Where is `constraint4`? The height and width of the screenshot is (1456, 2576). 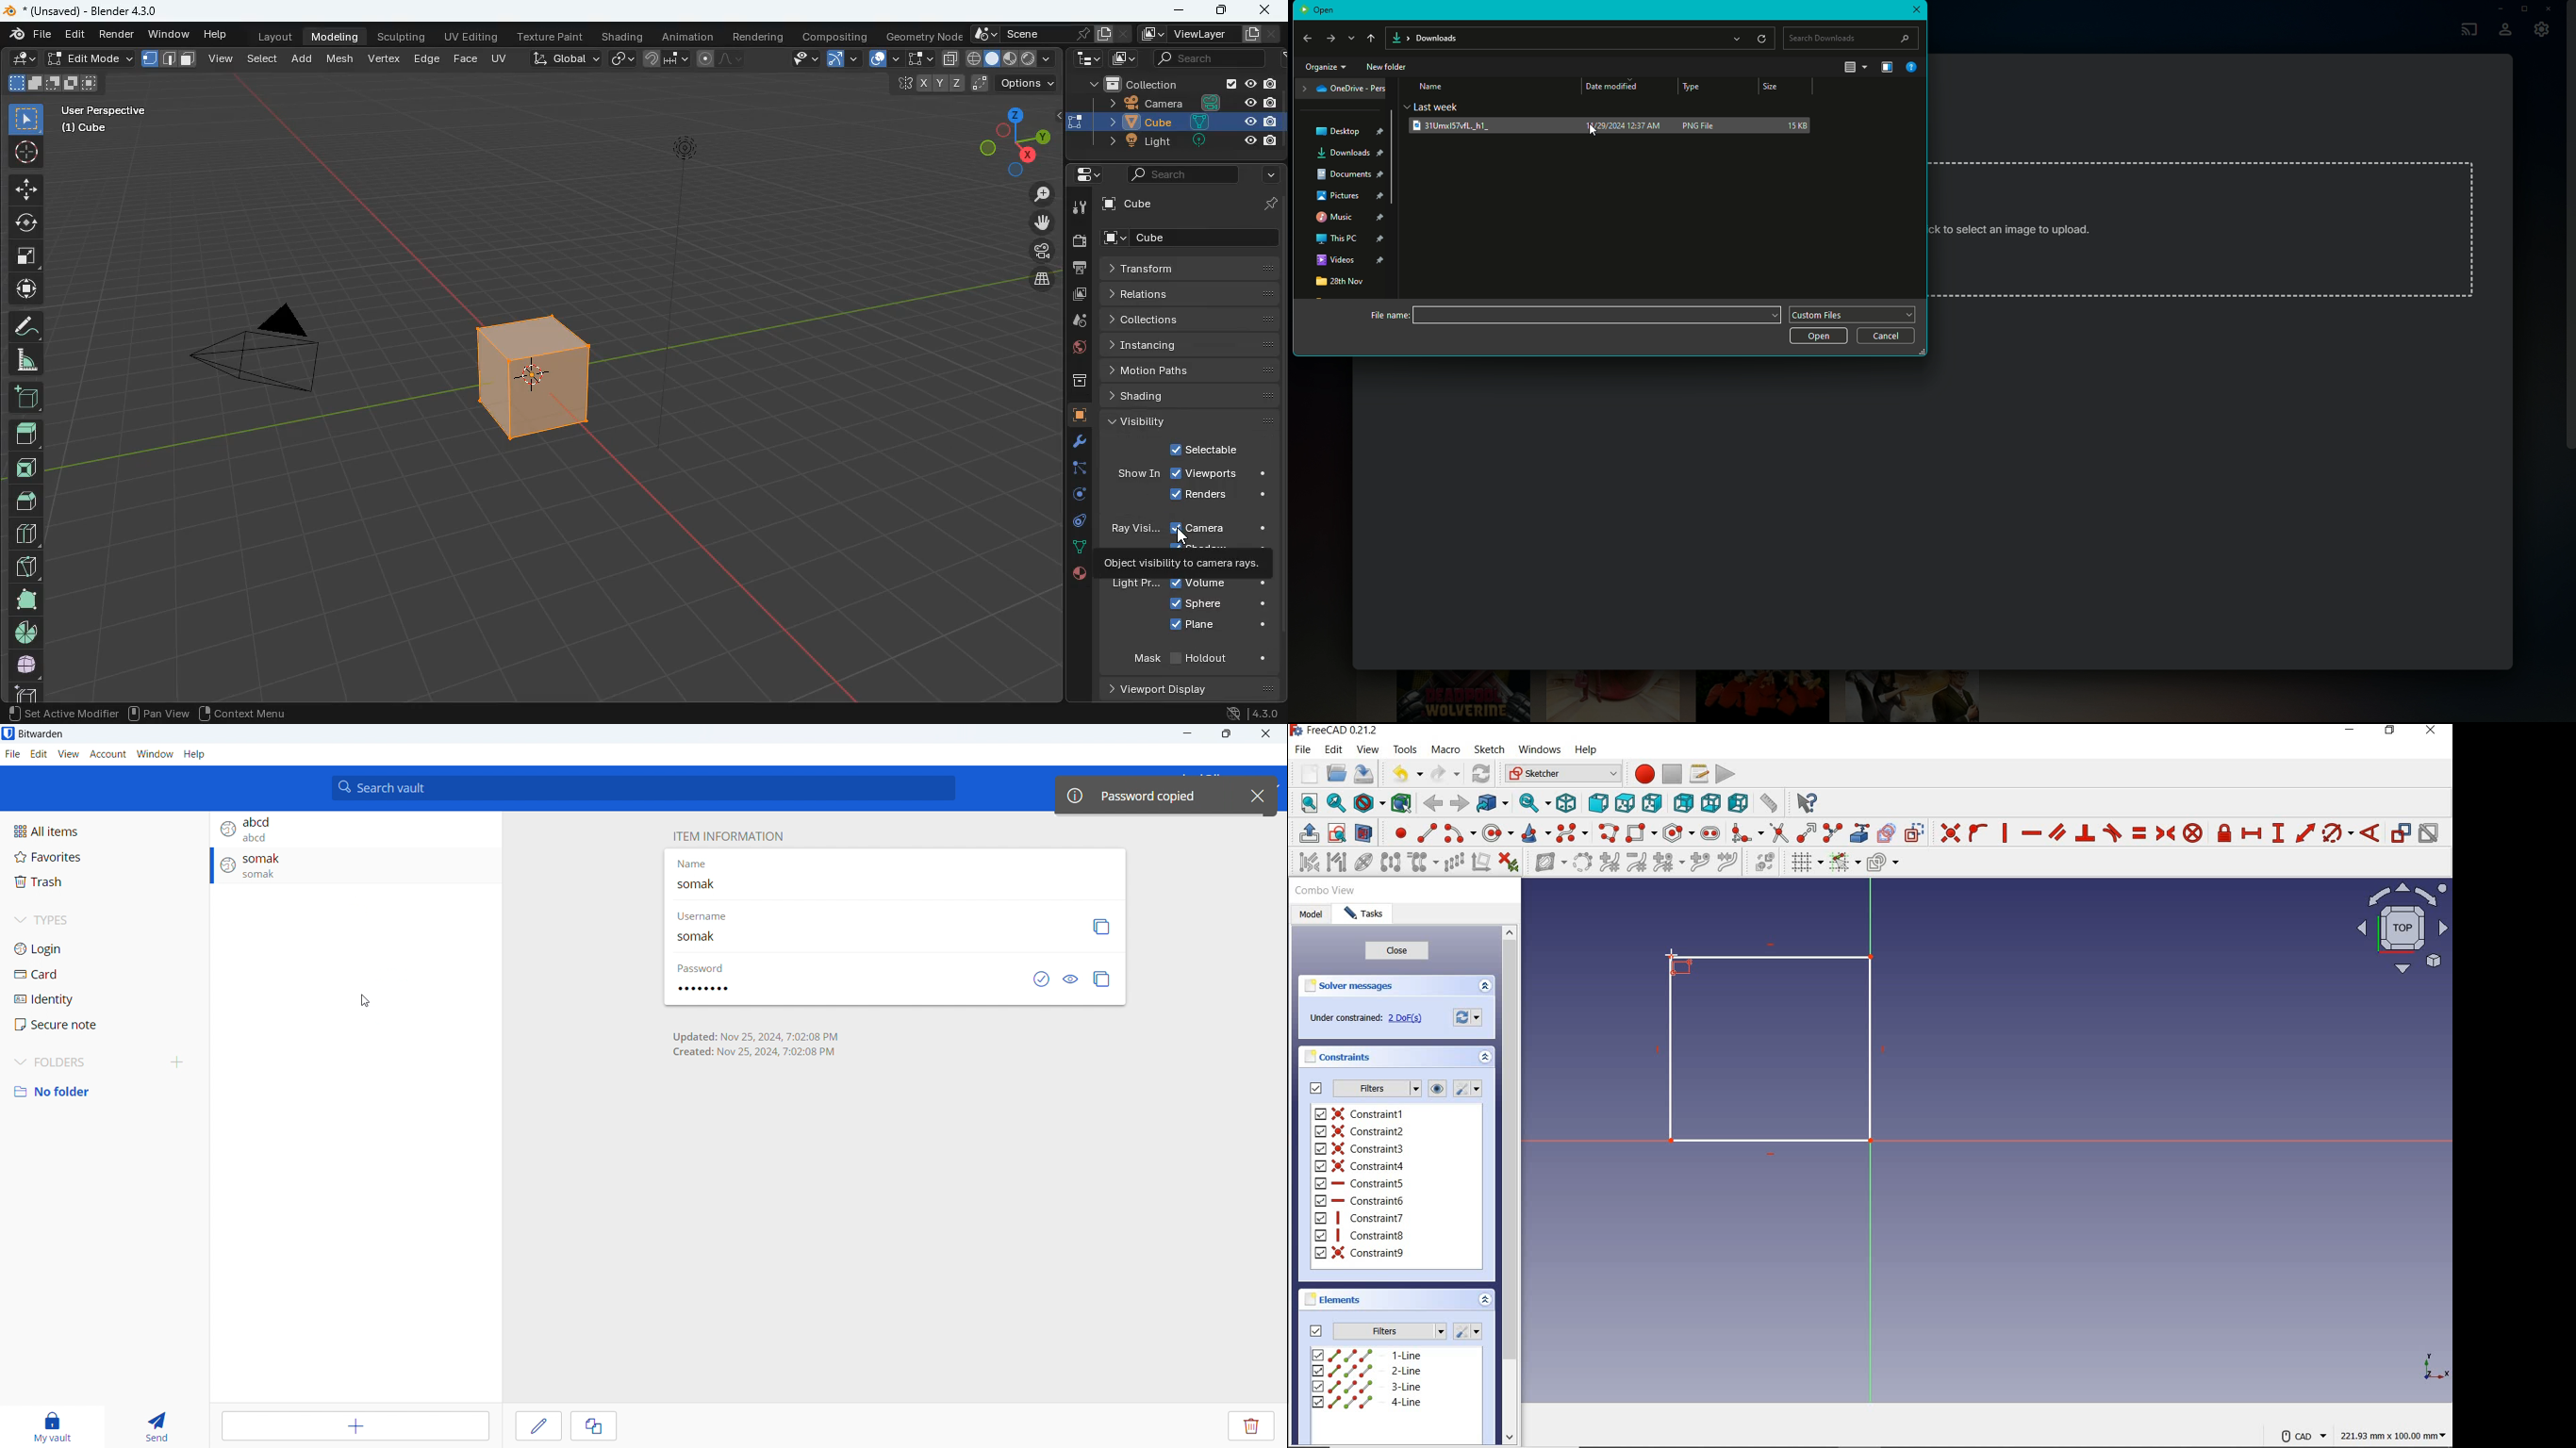
constraint4 is located at coordinates (1362, 1166).